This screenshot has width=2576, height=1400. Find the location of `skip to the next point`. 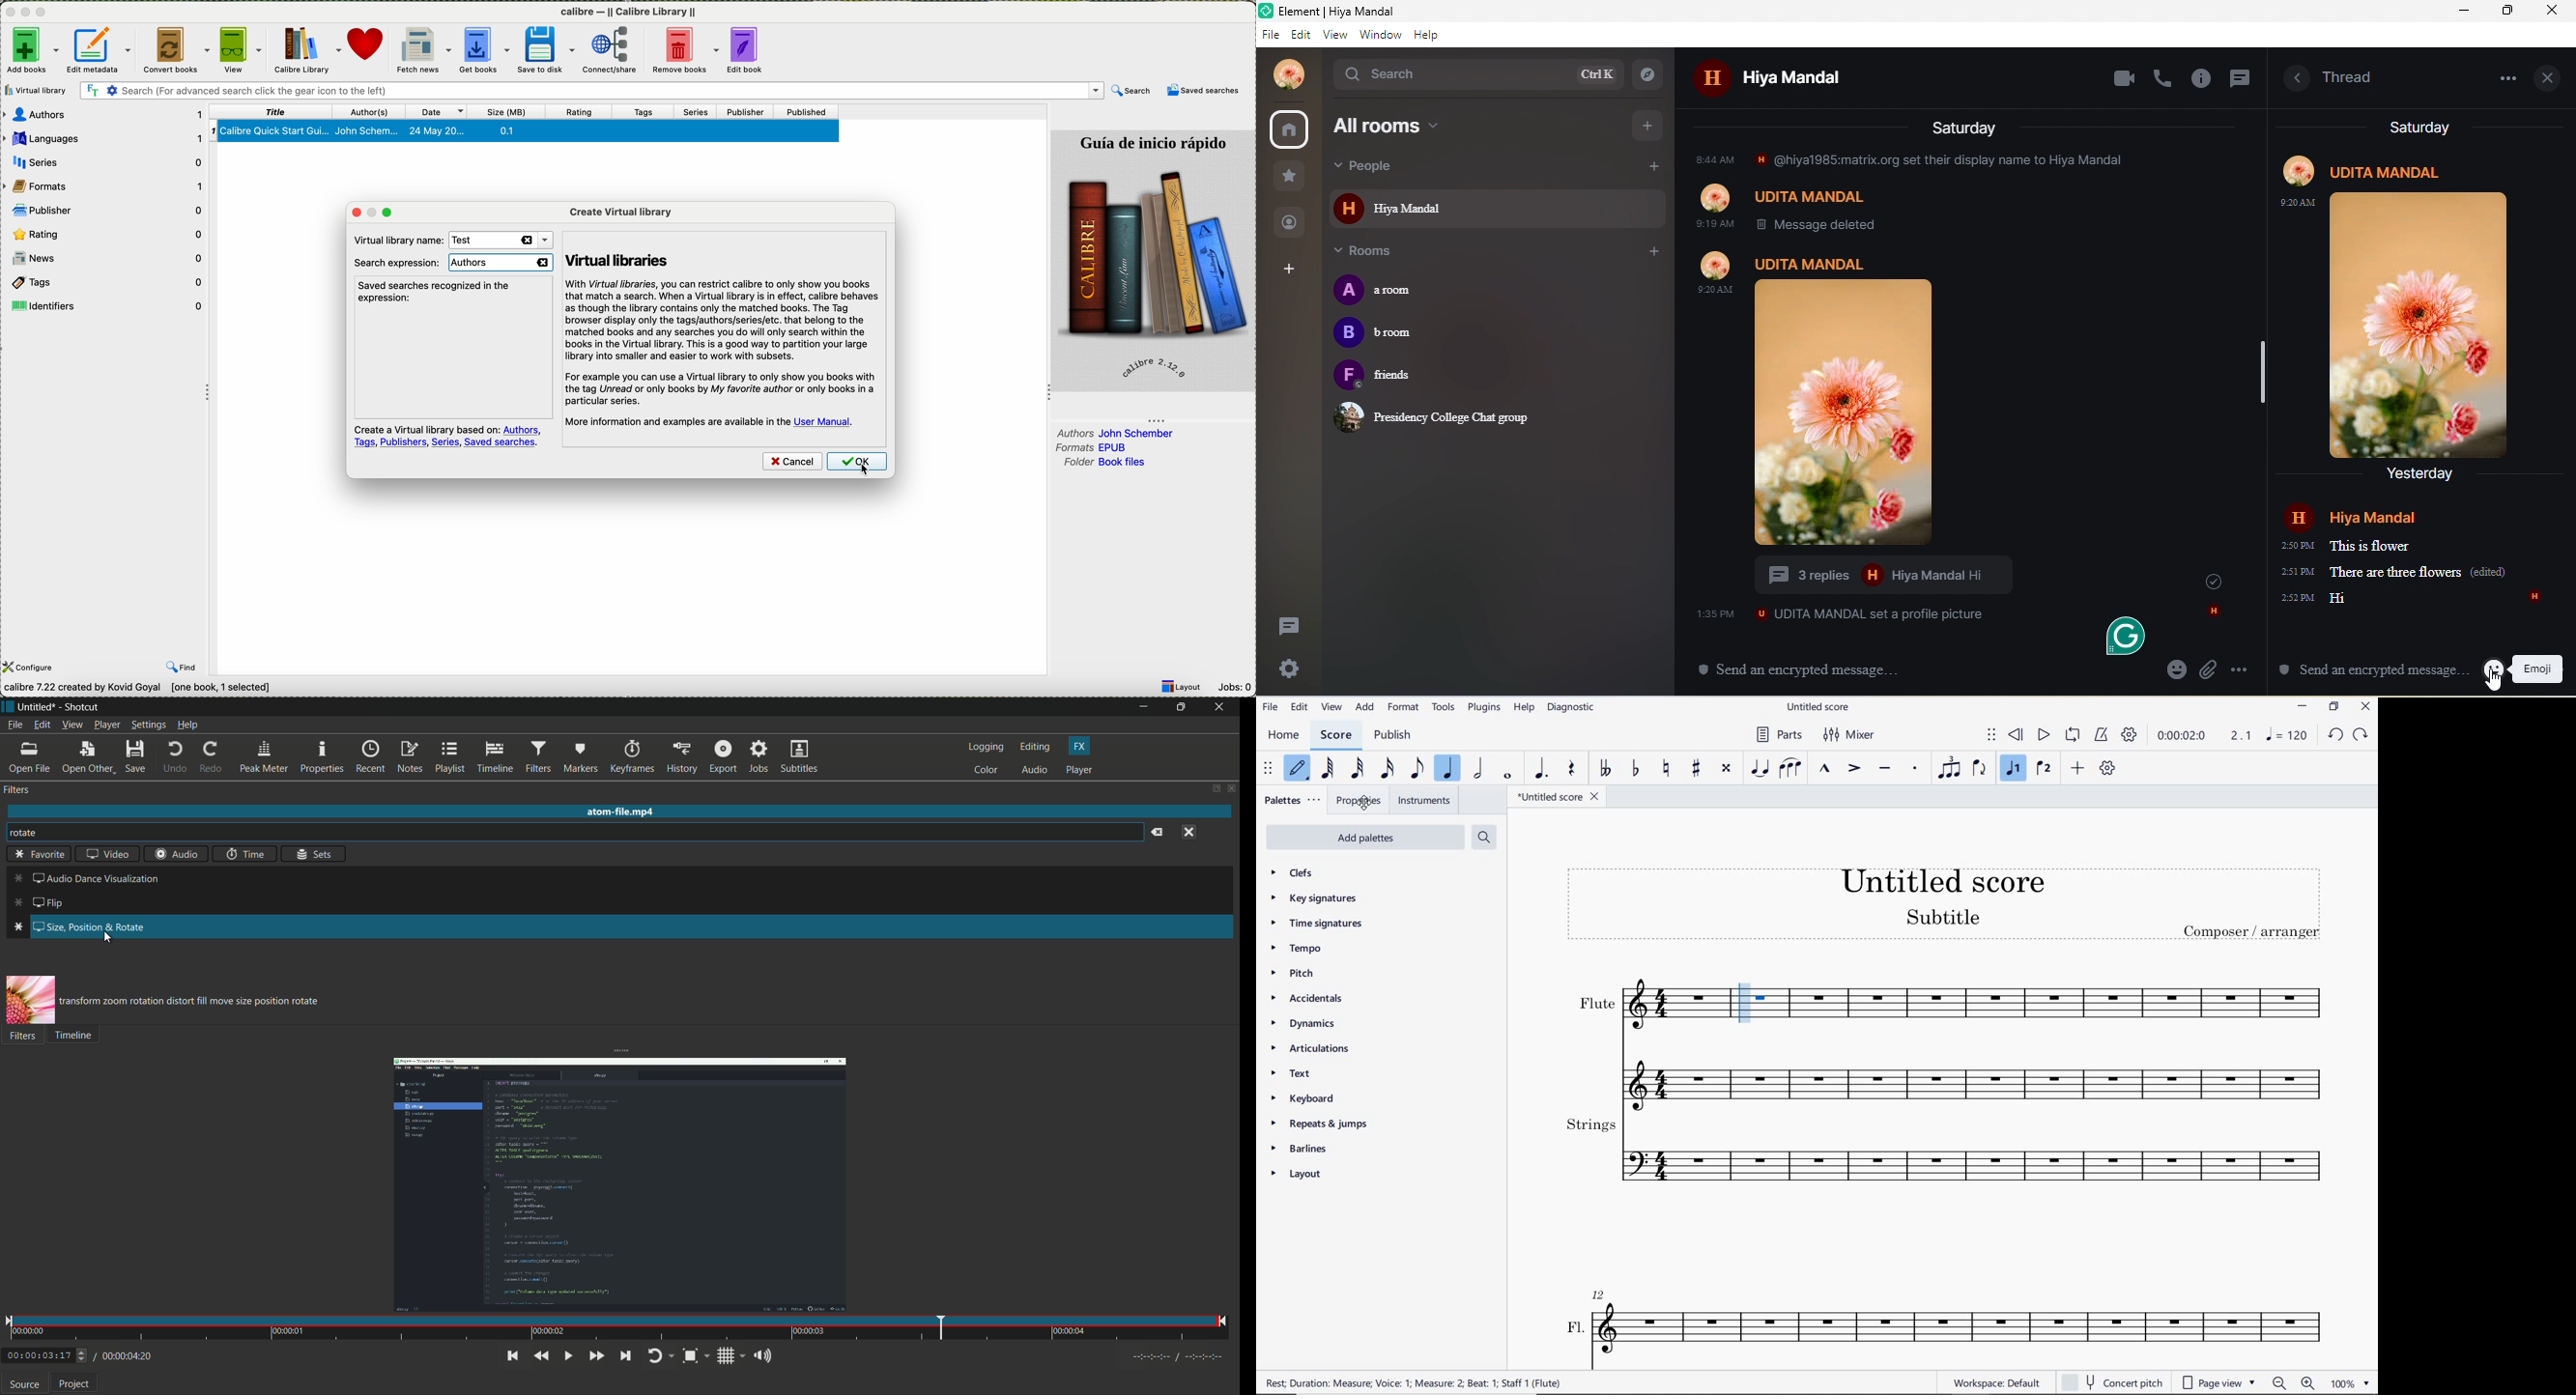

skip to the next point is located at coordinates (625, 1356).